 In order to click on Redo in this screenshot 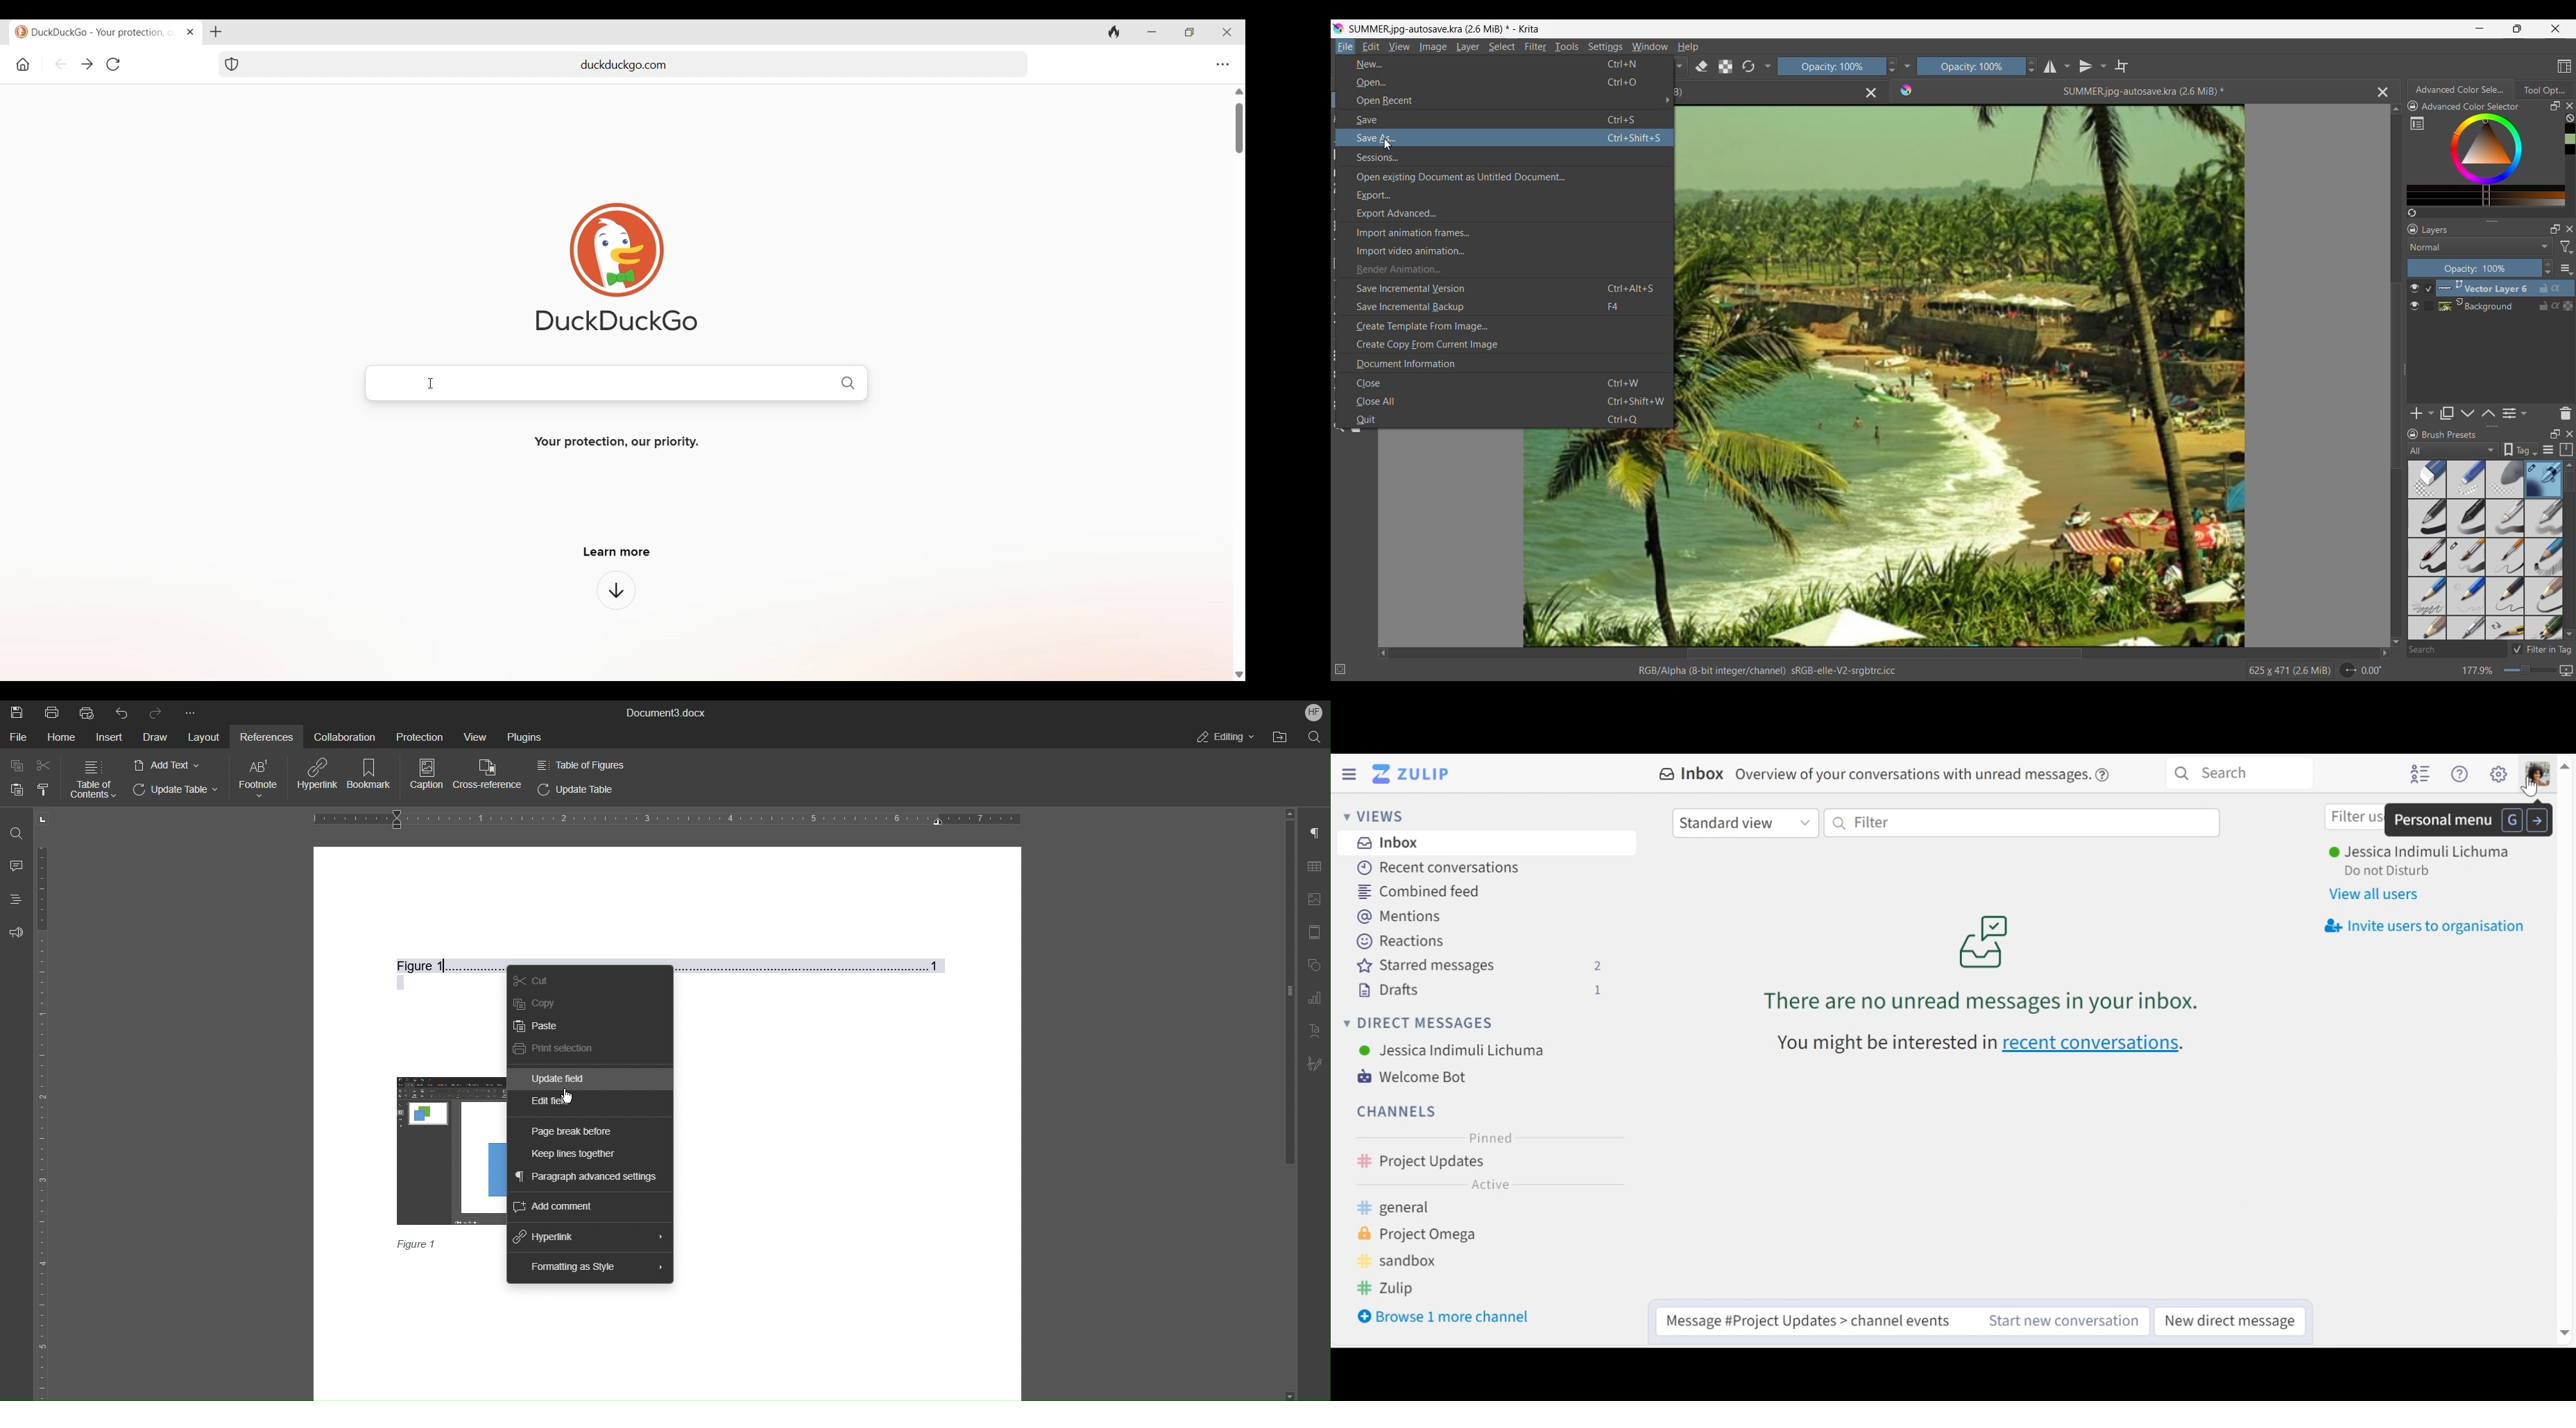, I will do `click(157, 711)`.